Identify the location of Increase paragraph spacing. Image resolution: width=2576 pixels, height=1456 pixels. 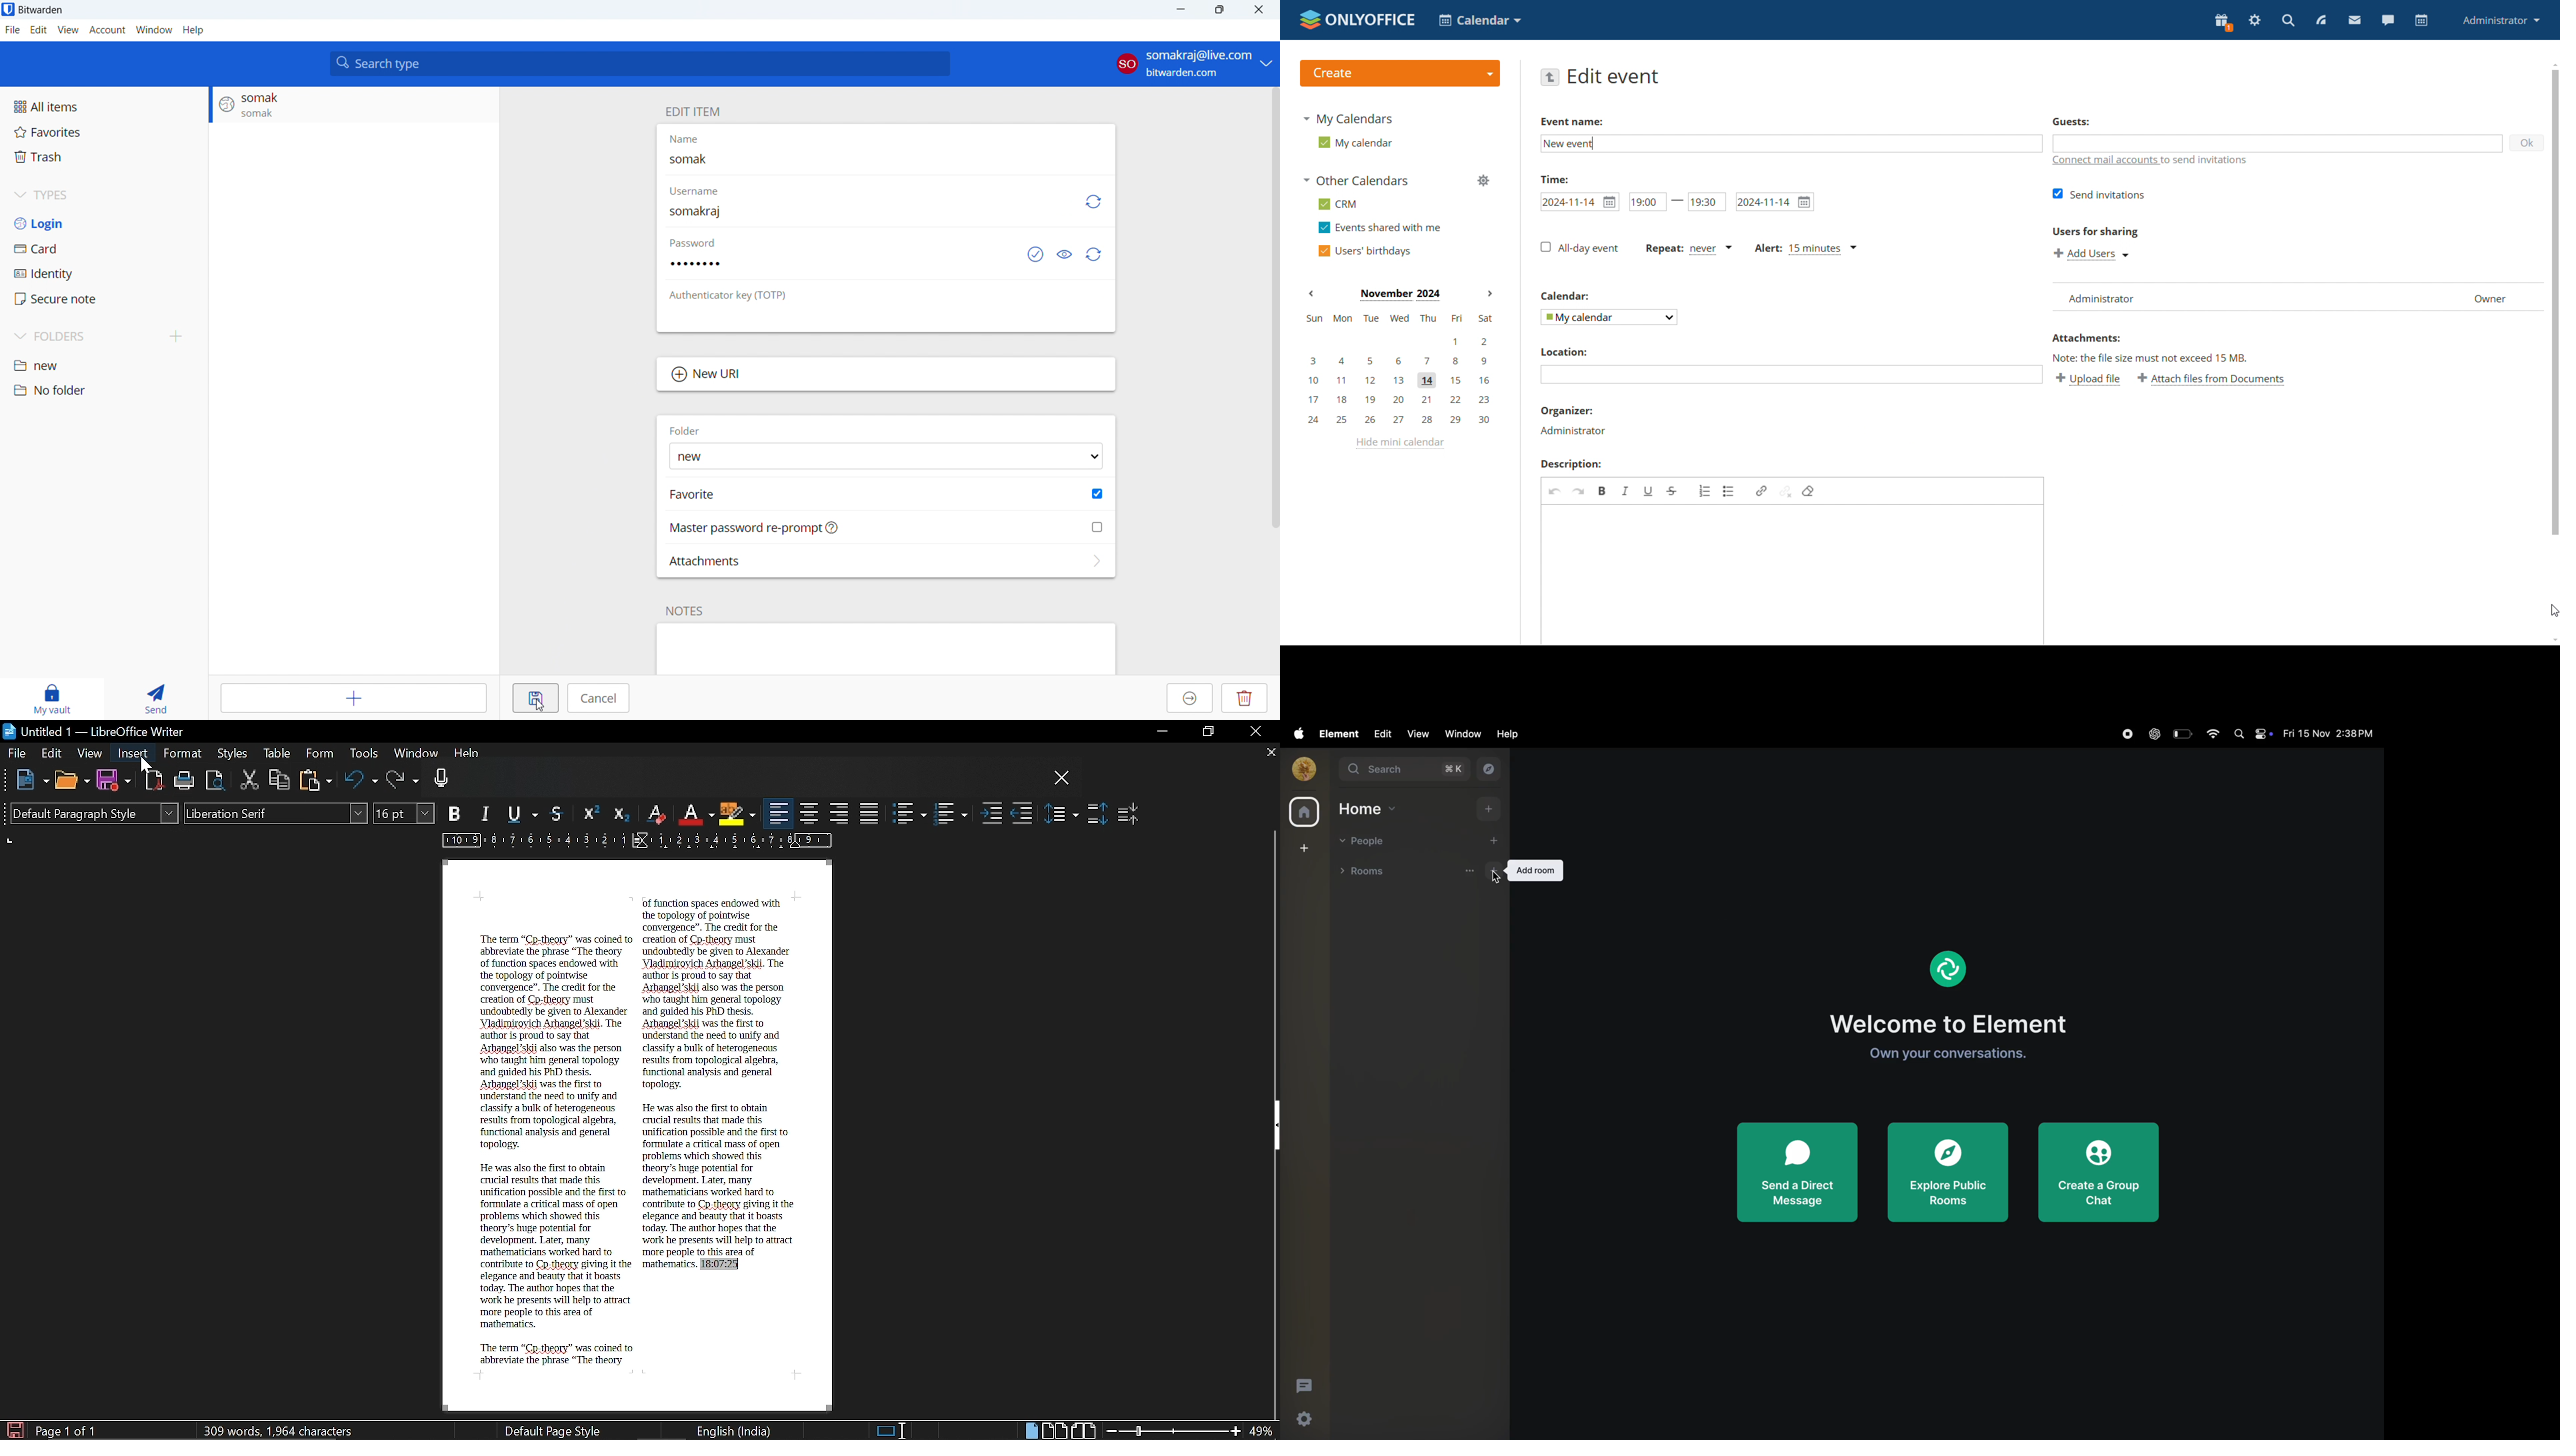
(1097, 814).